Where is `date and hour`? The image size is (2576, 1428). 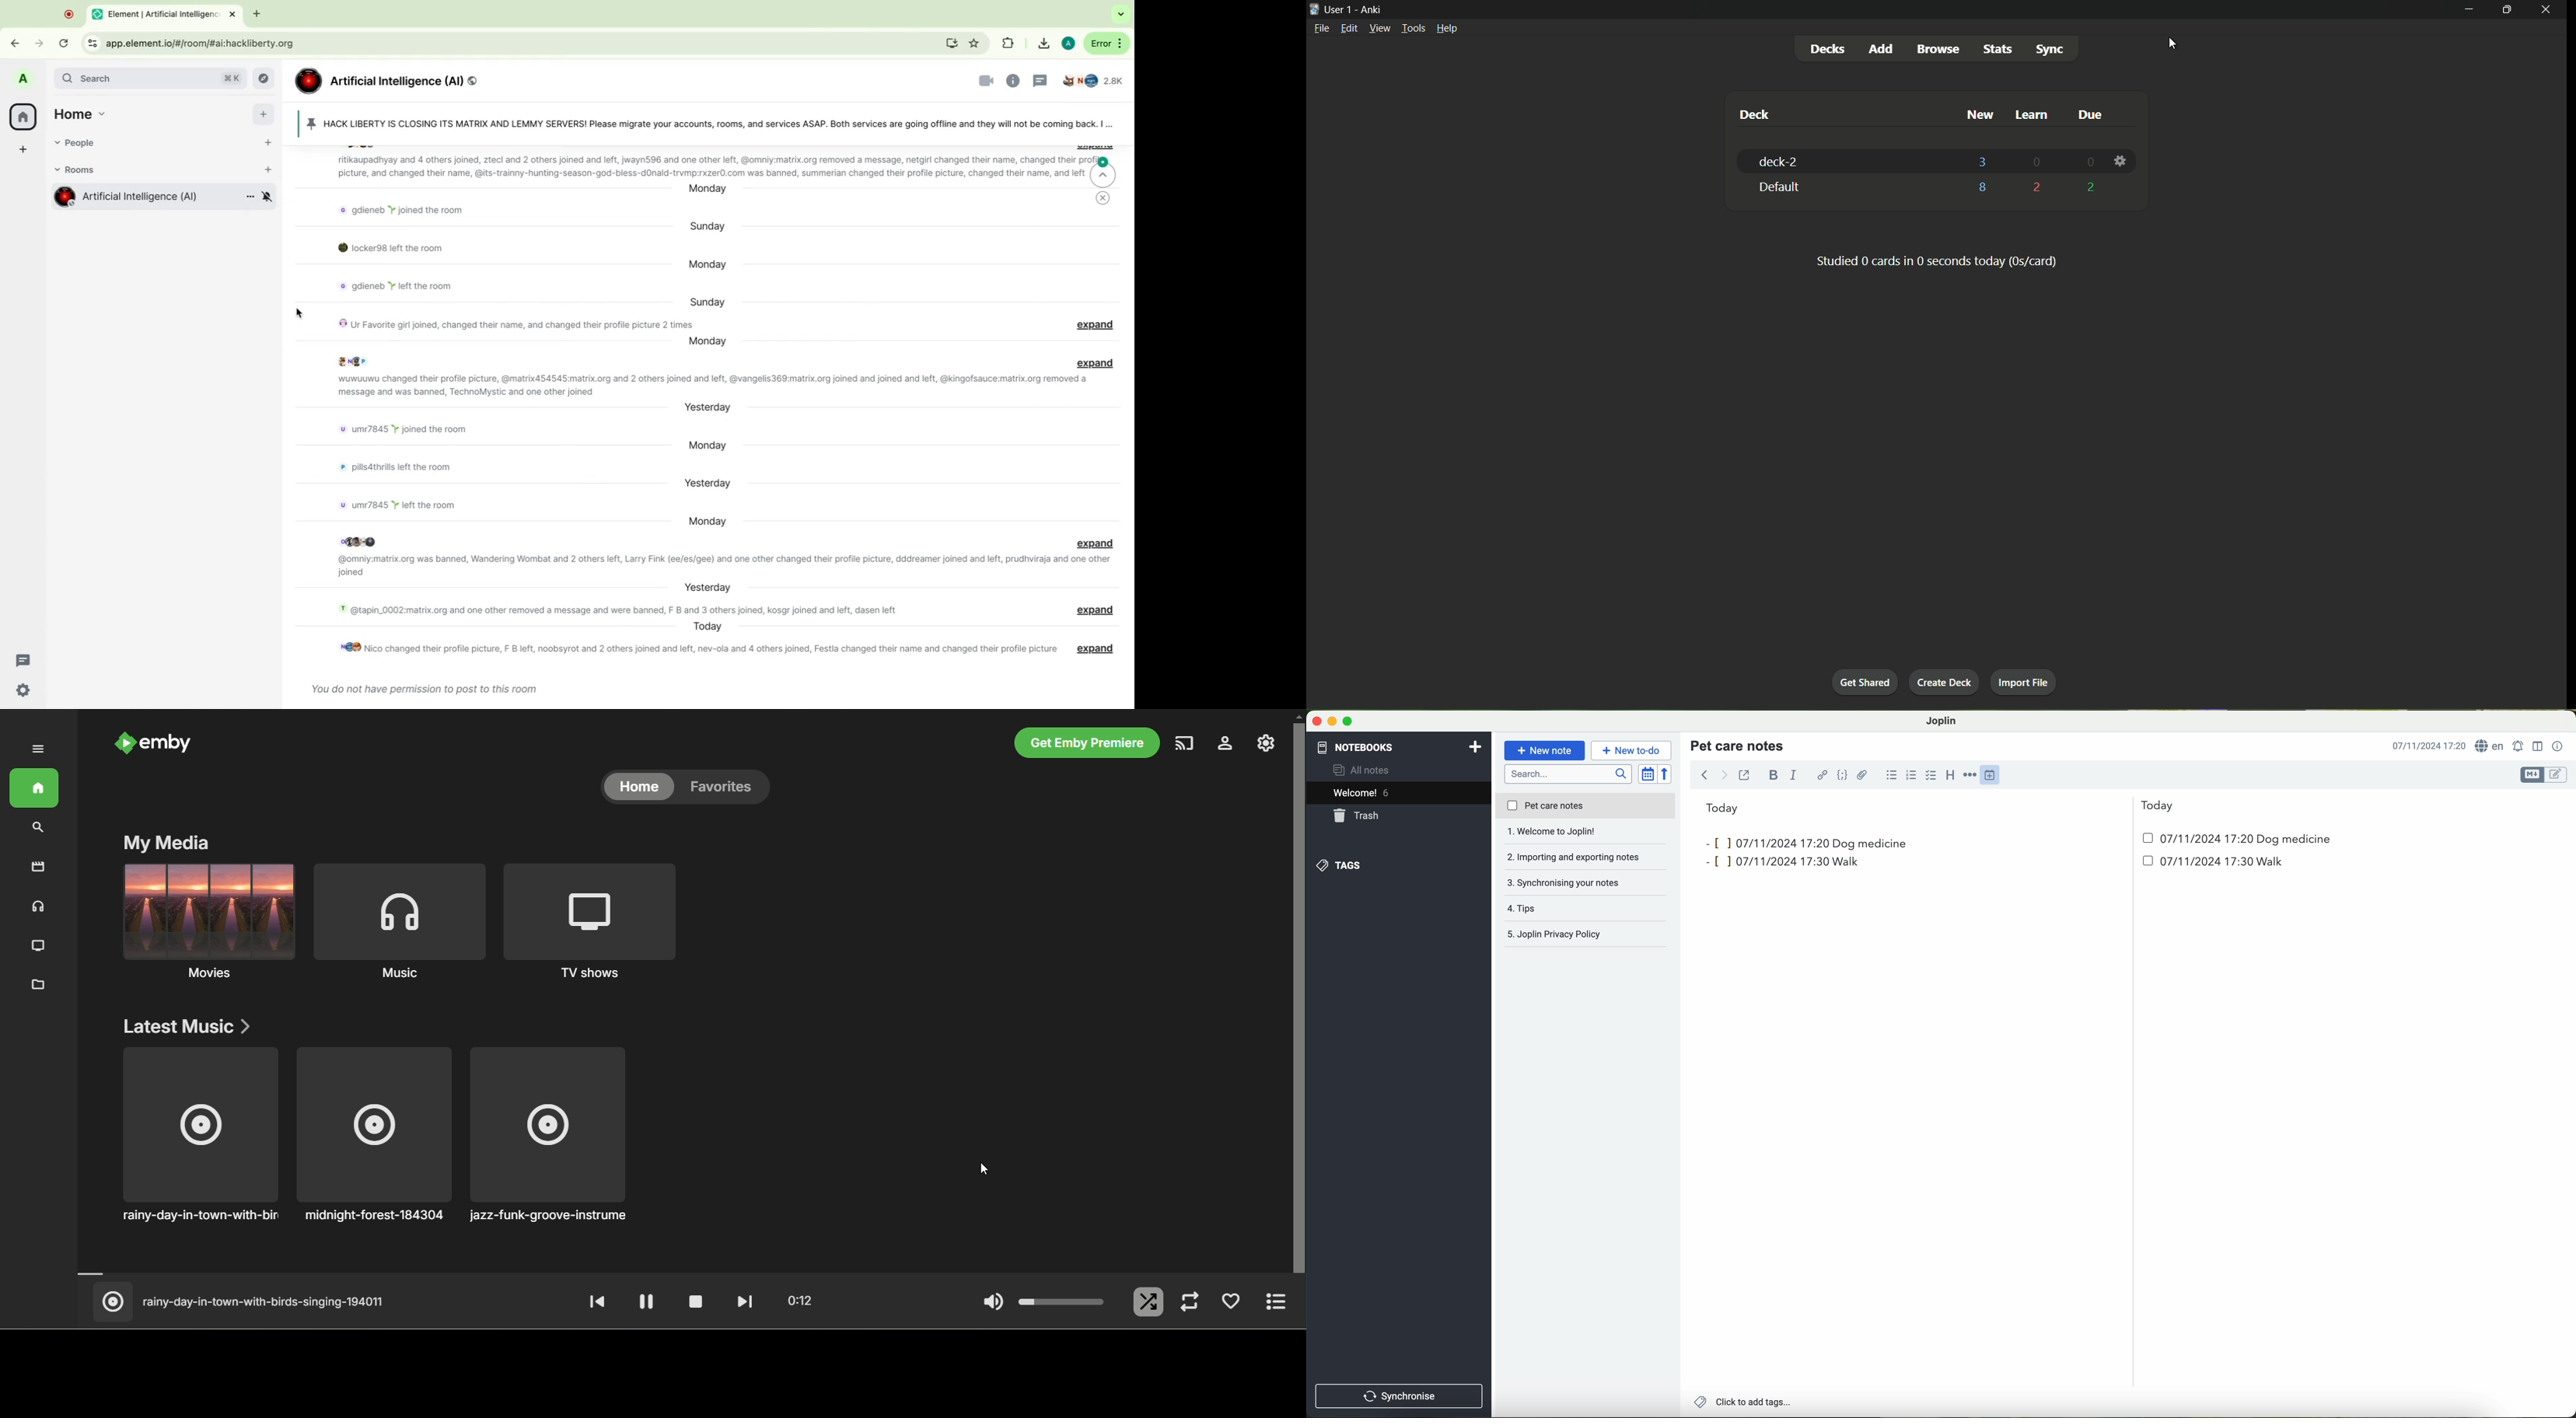
date and hour is located at coordinates (2017, 865).